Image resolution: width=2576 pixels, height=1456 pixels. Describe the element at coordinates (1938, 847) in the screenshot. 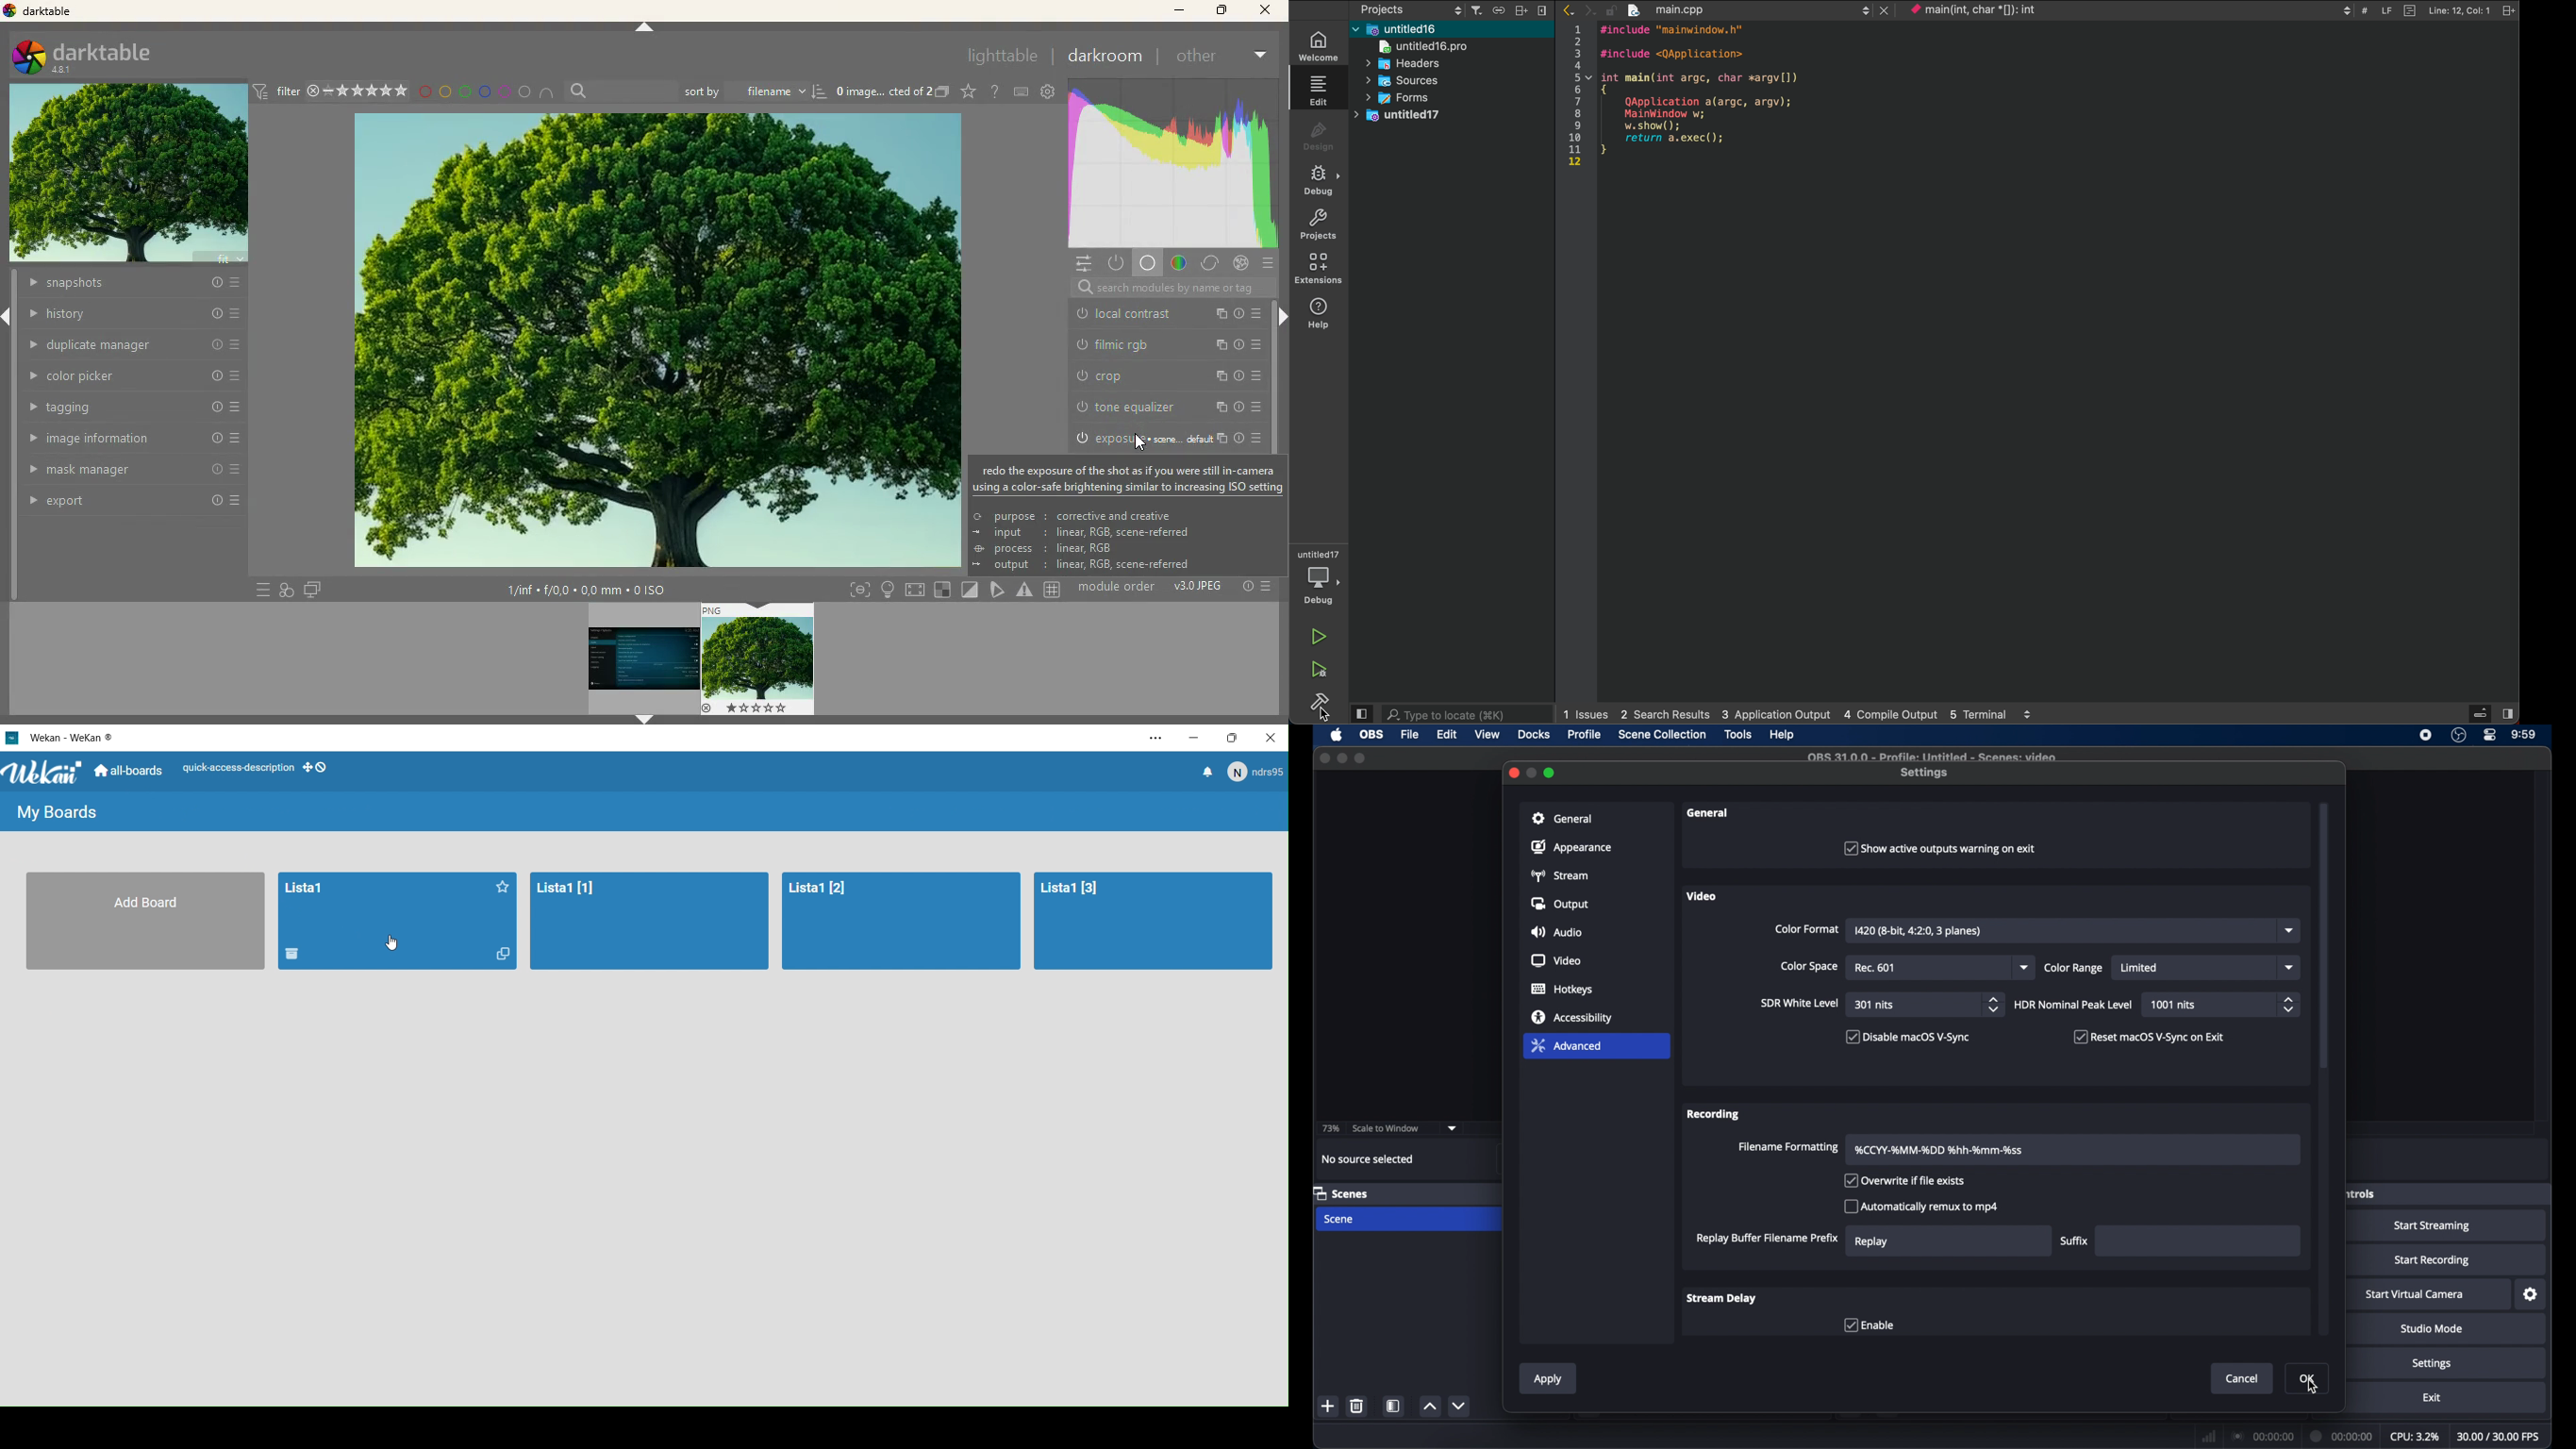

I see `checkbox` at that location.